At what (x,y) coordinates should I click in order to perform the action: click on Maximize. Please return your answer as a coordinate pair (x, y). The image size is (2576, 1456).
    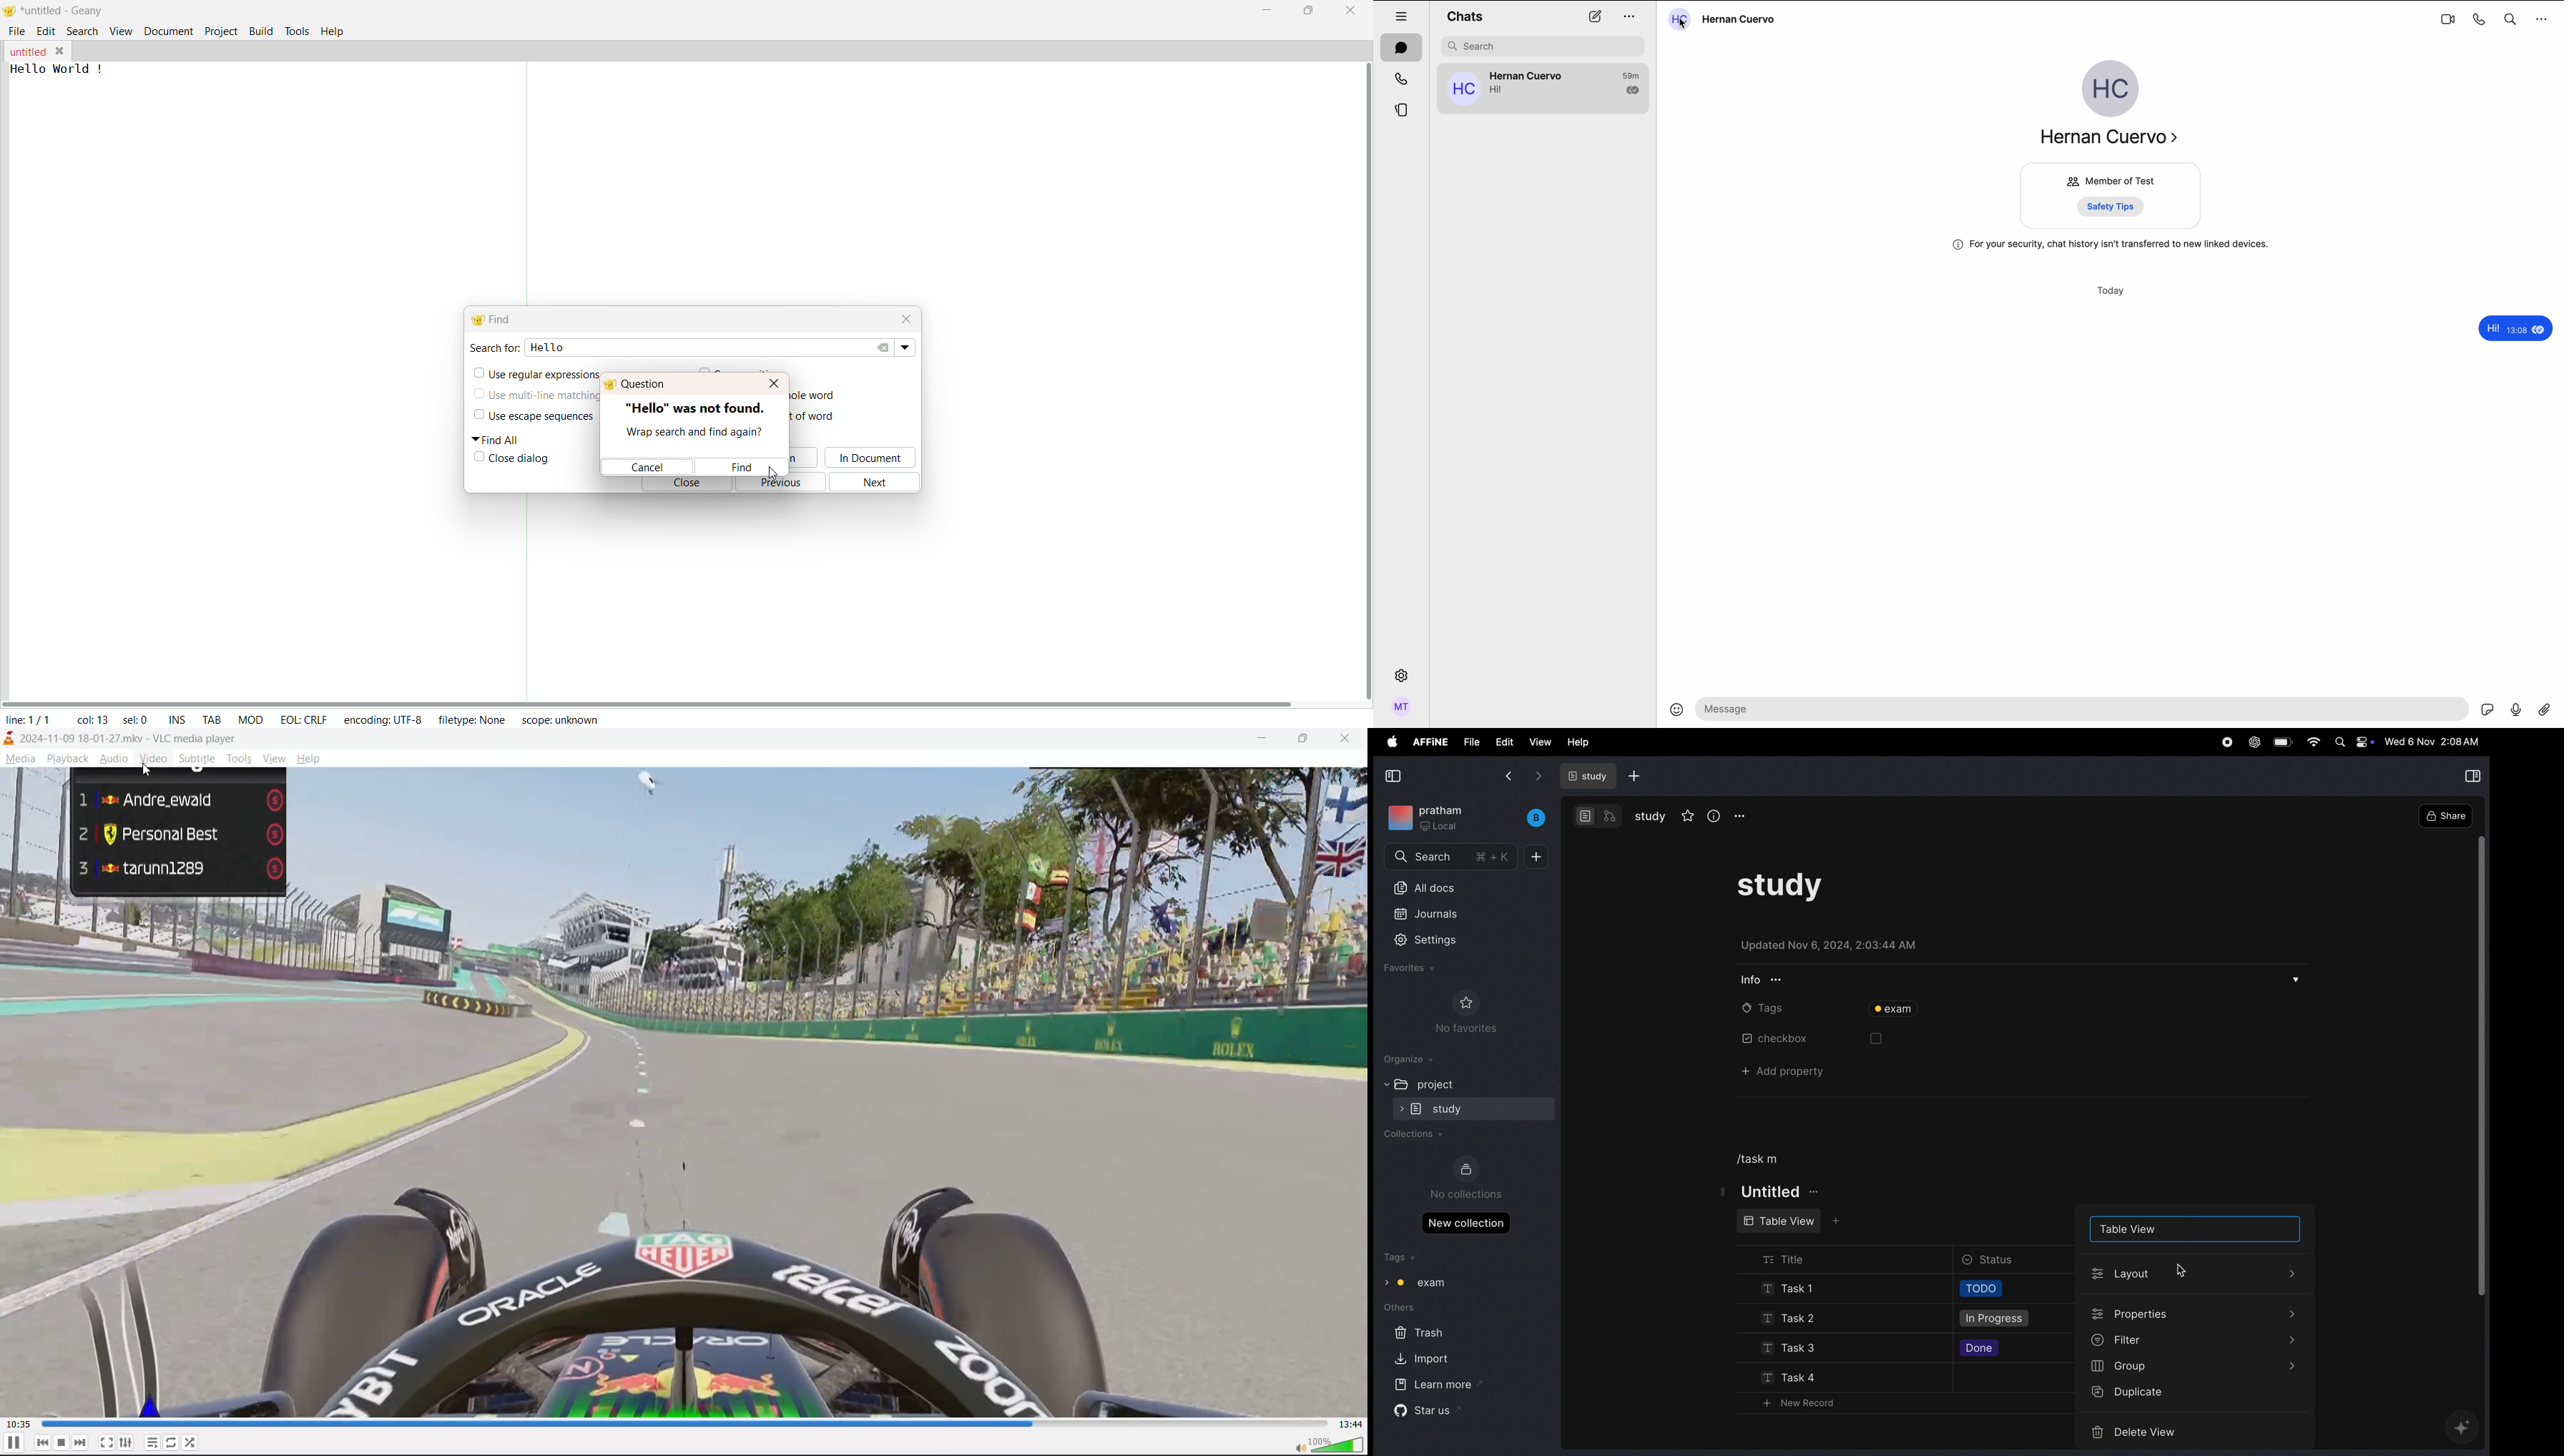
    Looking at the image, I should click on (1307, 11).